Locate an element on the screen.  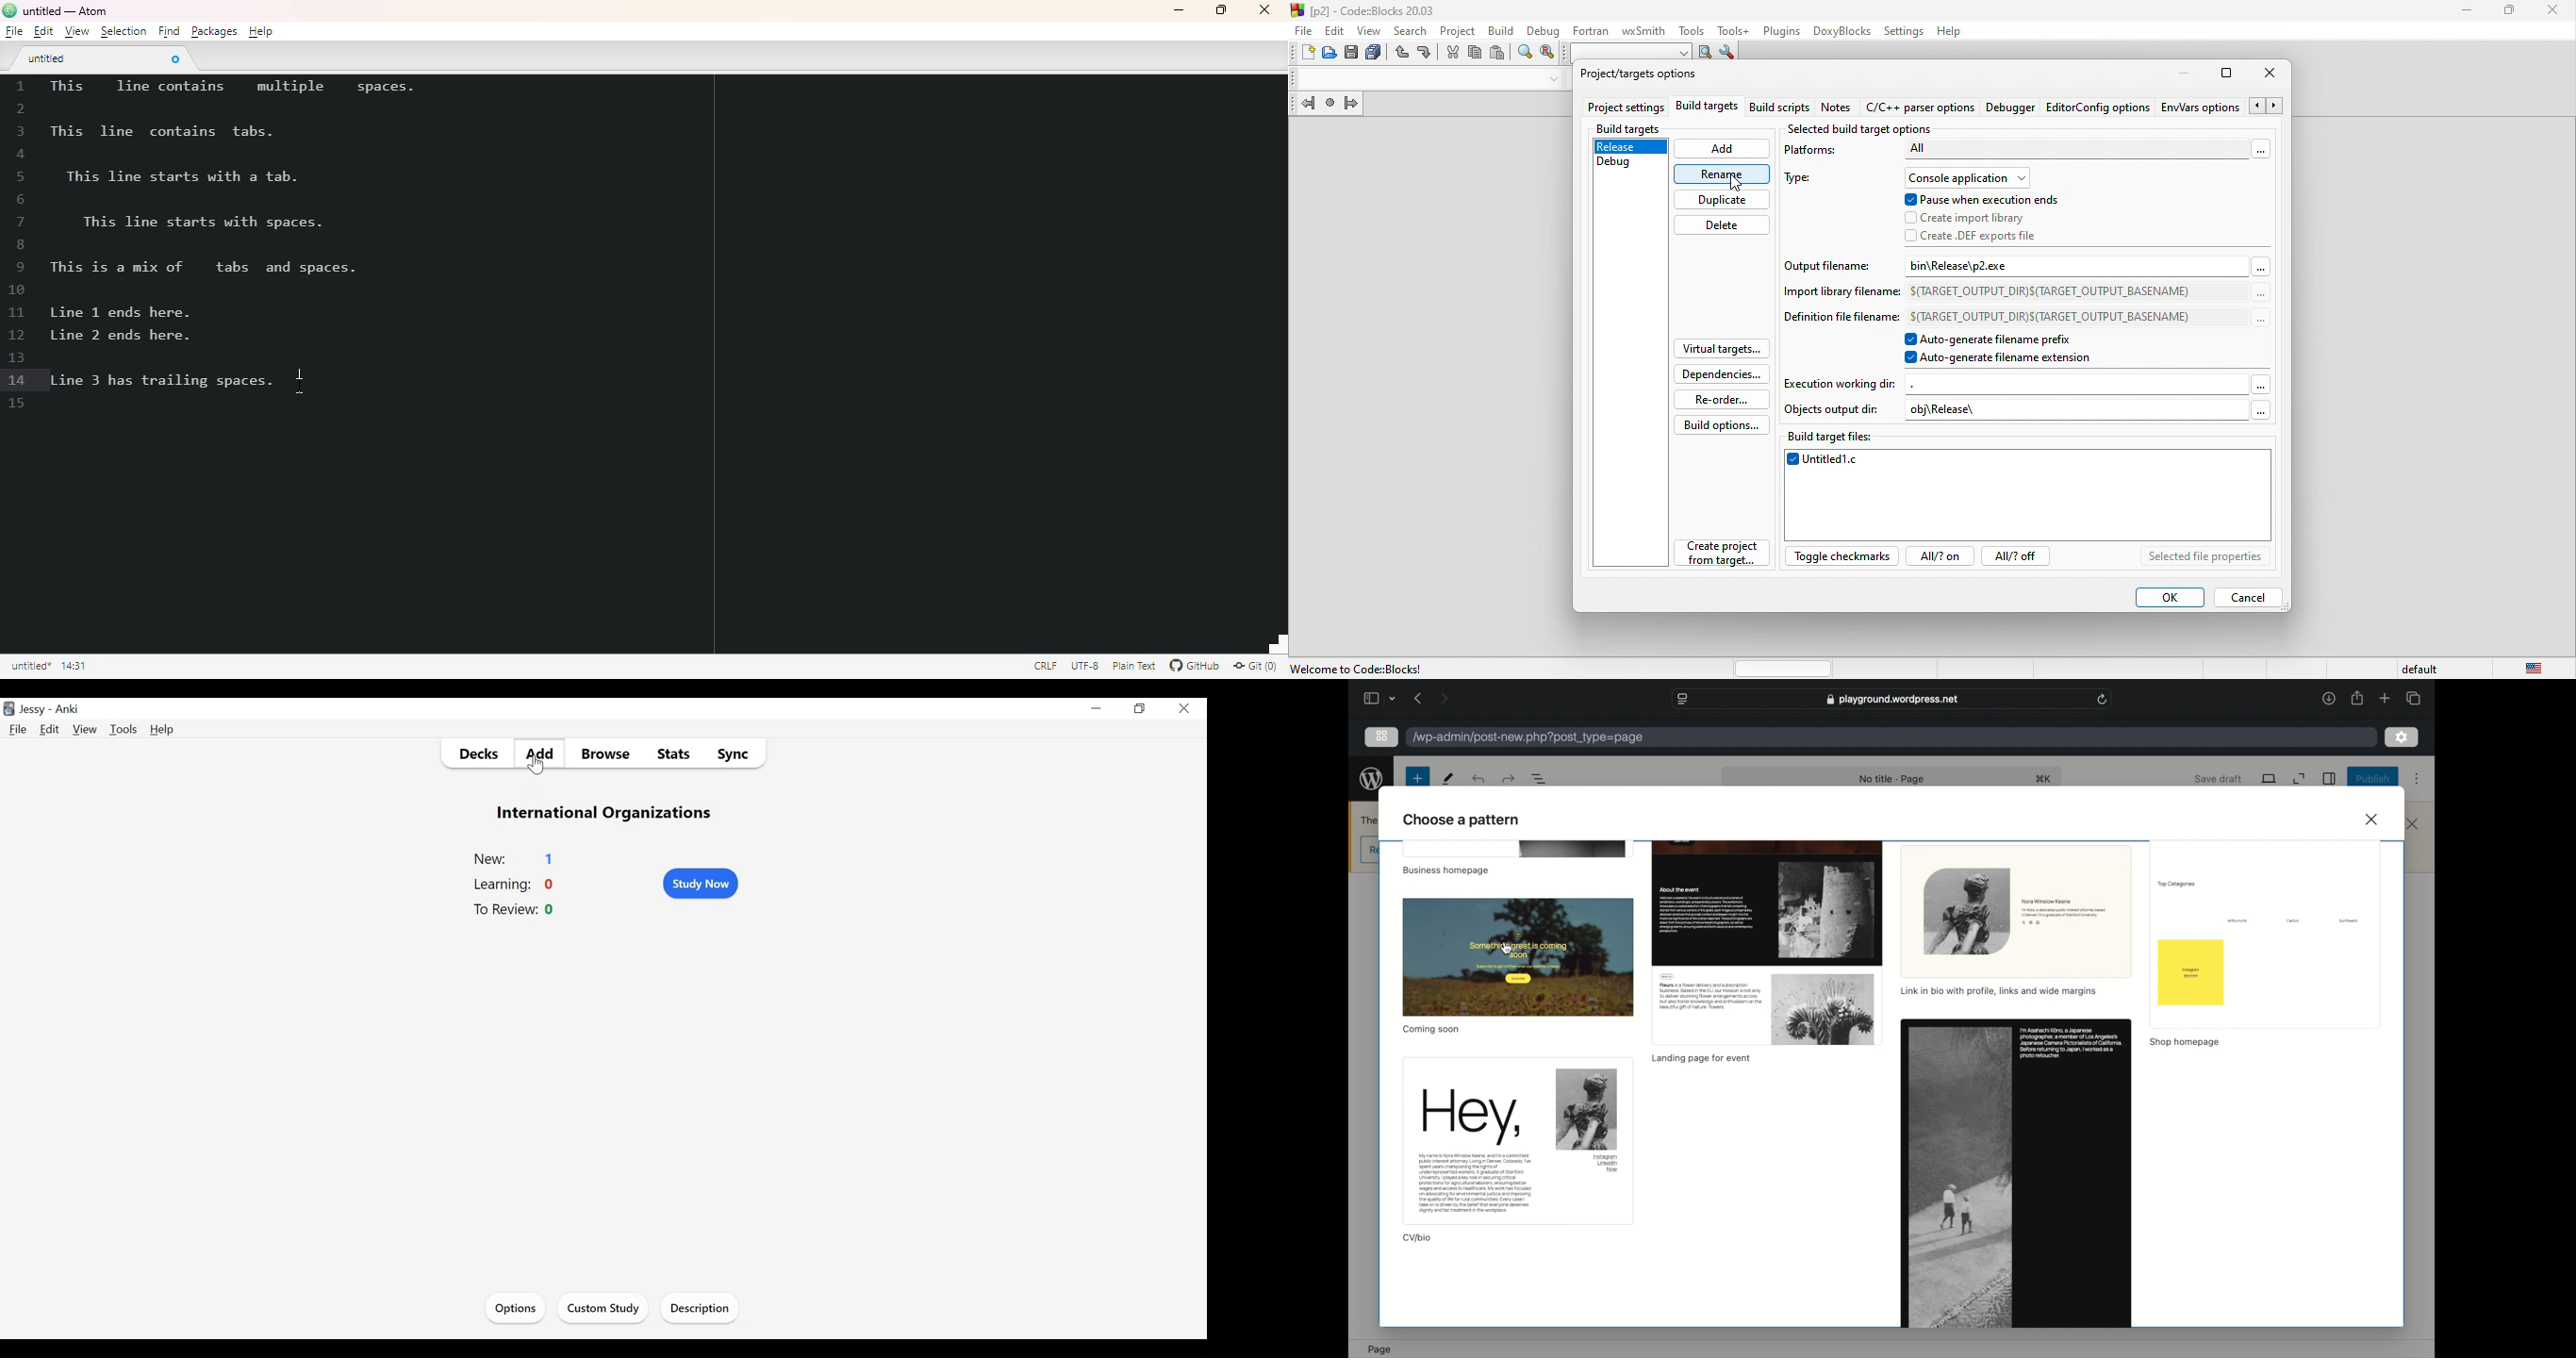
title is located at coordinates (1367, 9).